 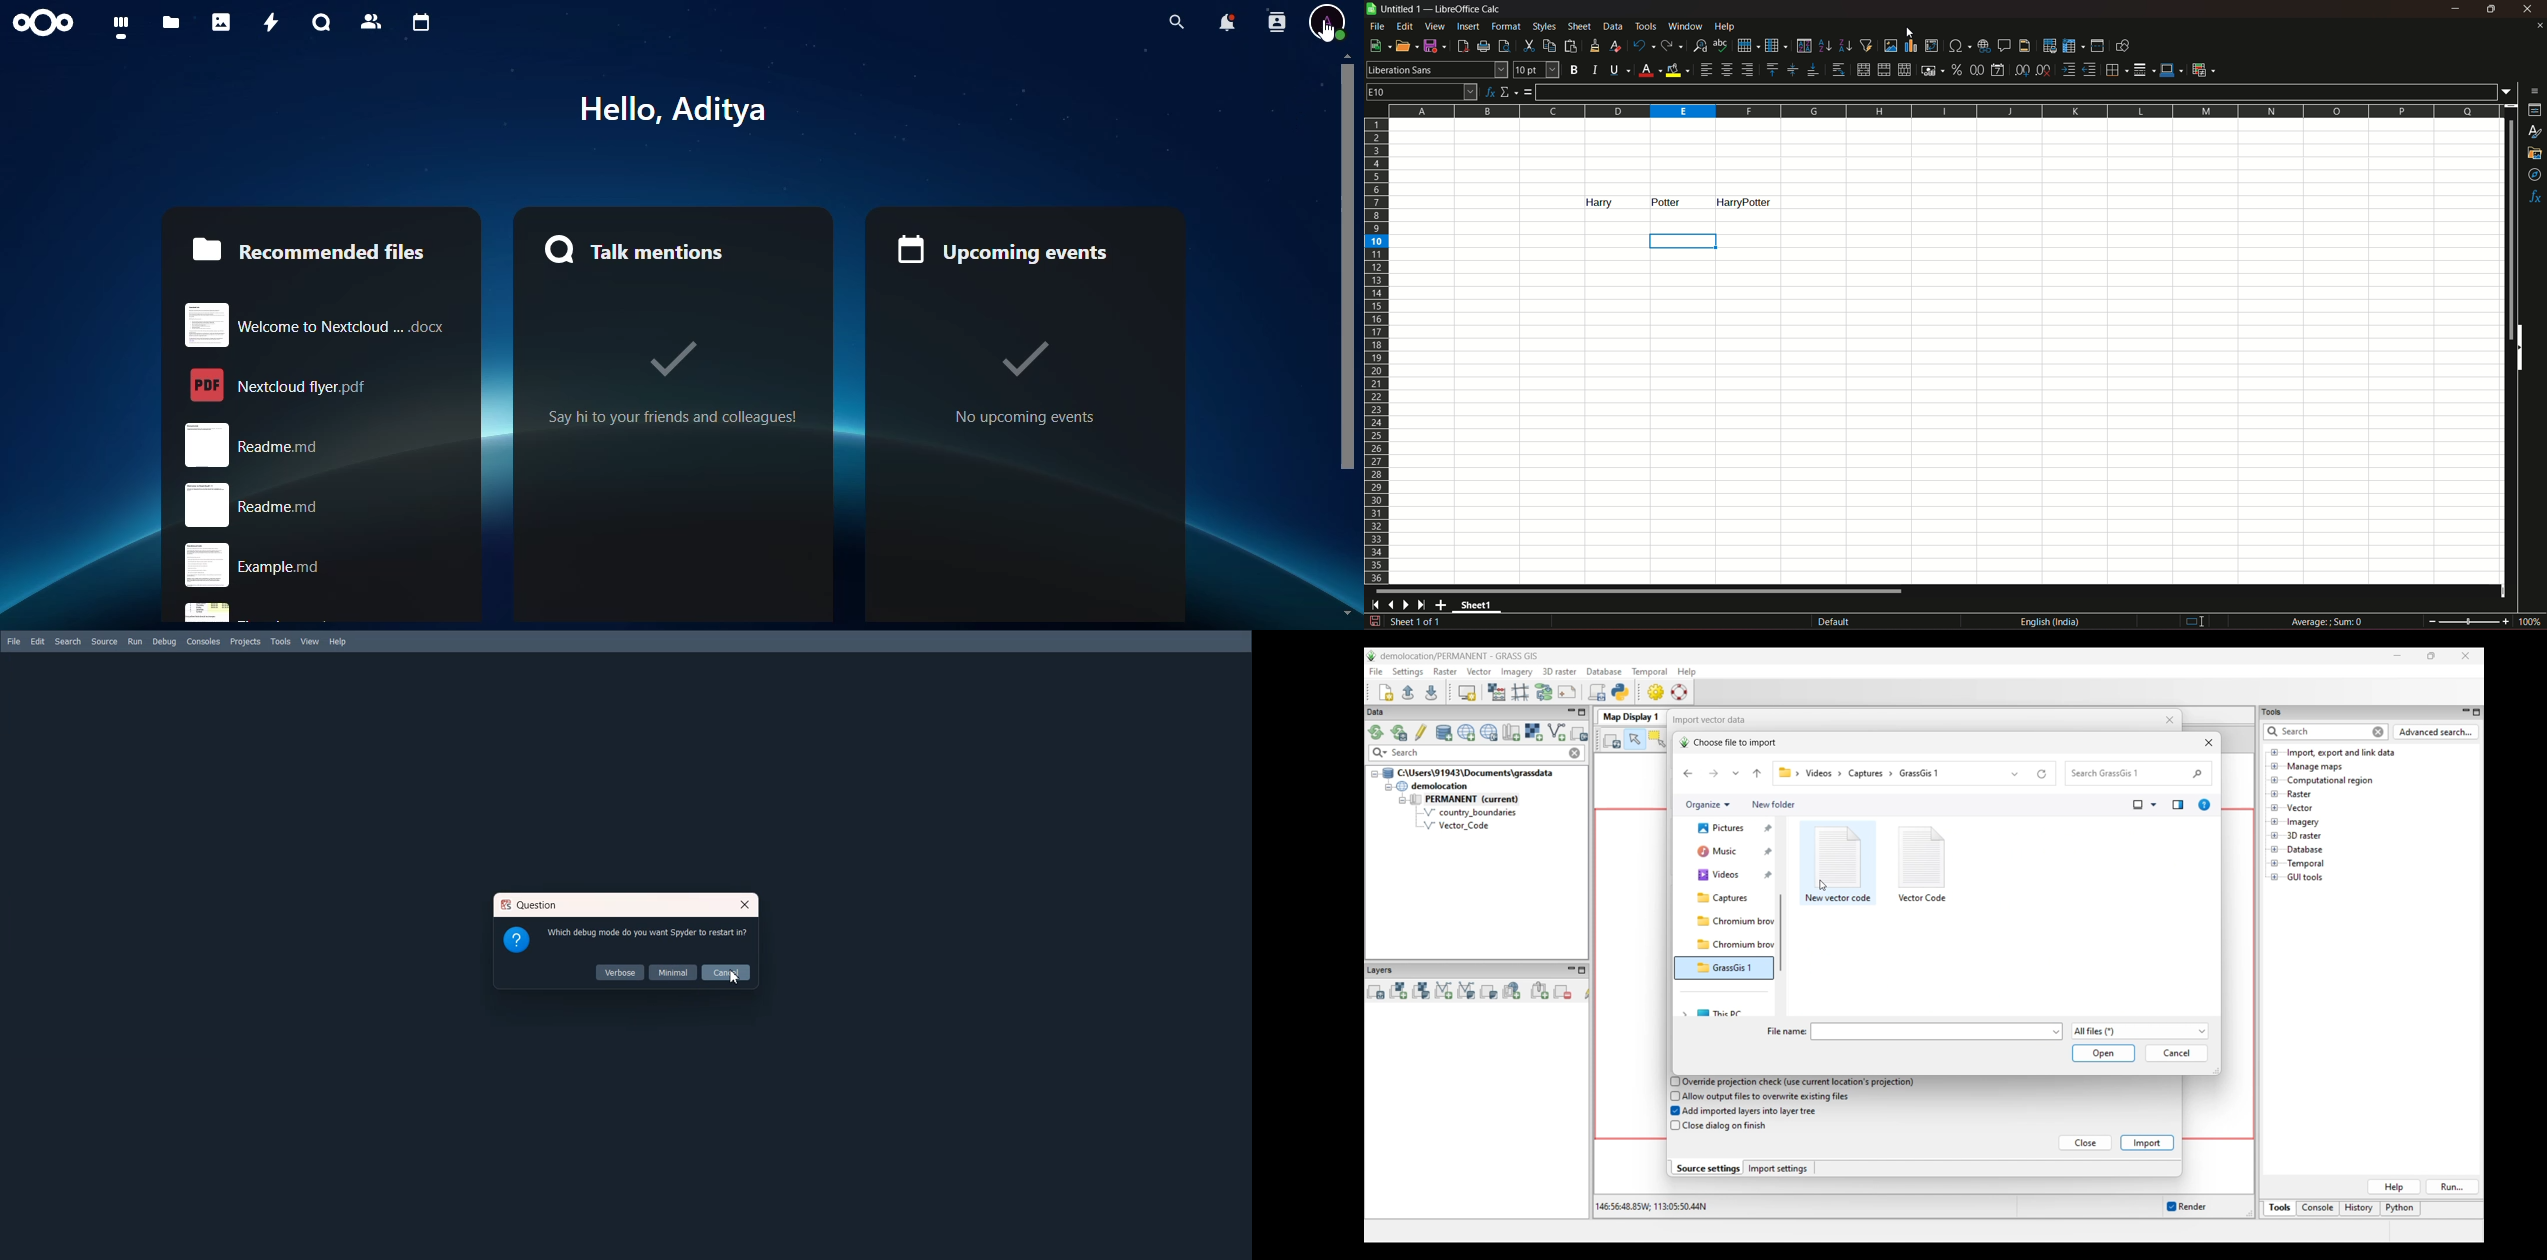 What do you see at coordinates (1007, 242) in the screenshot?
I see `upcoming events` at bounding box center [1007, 242].